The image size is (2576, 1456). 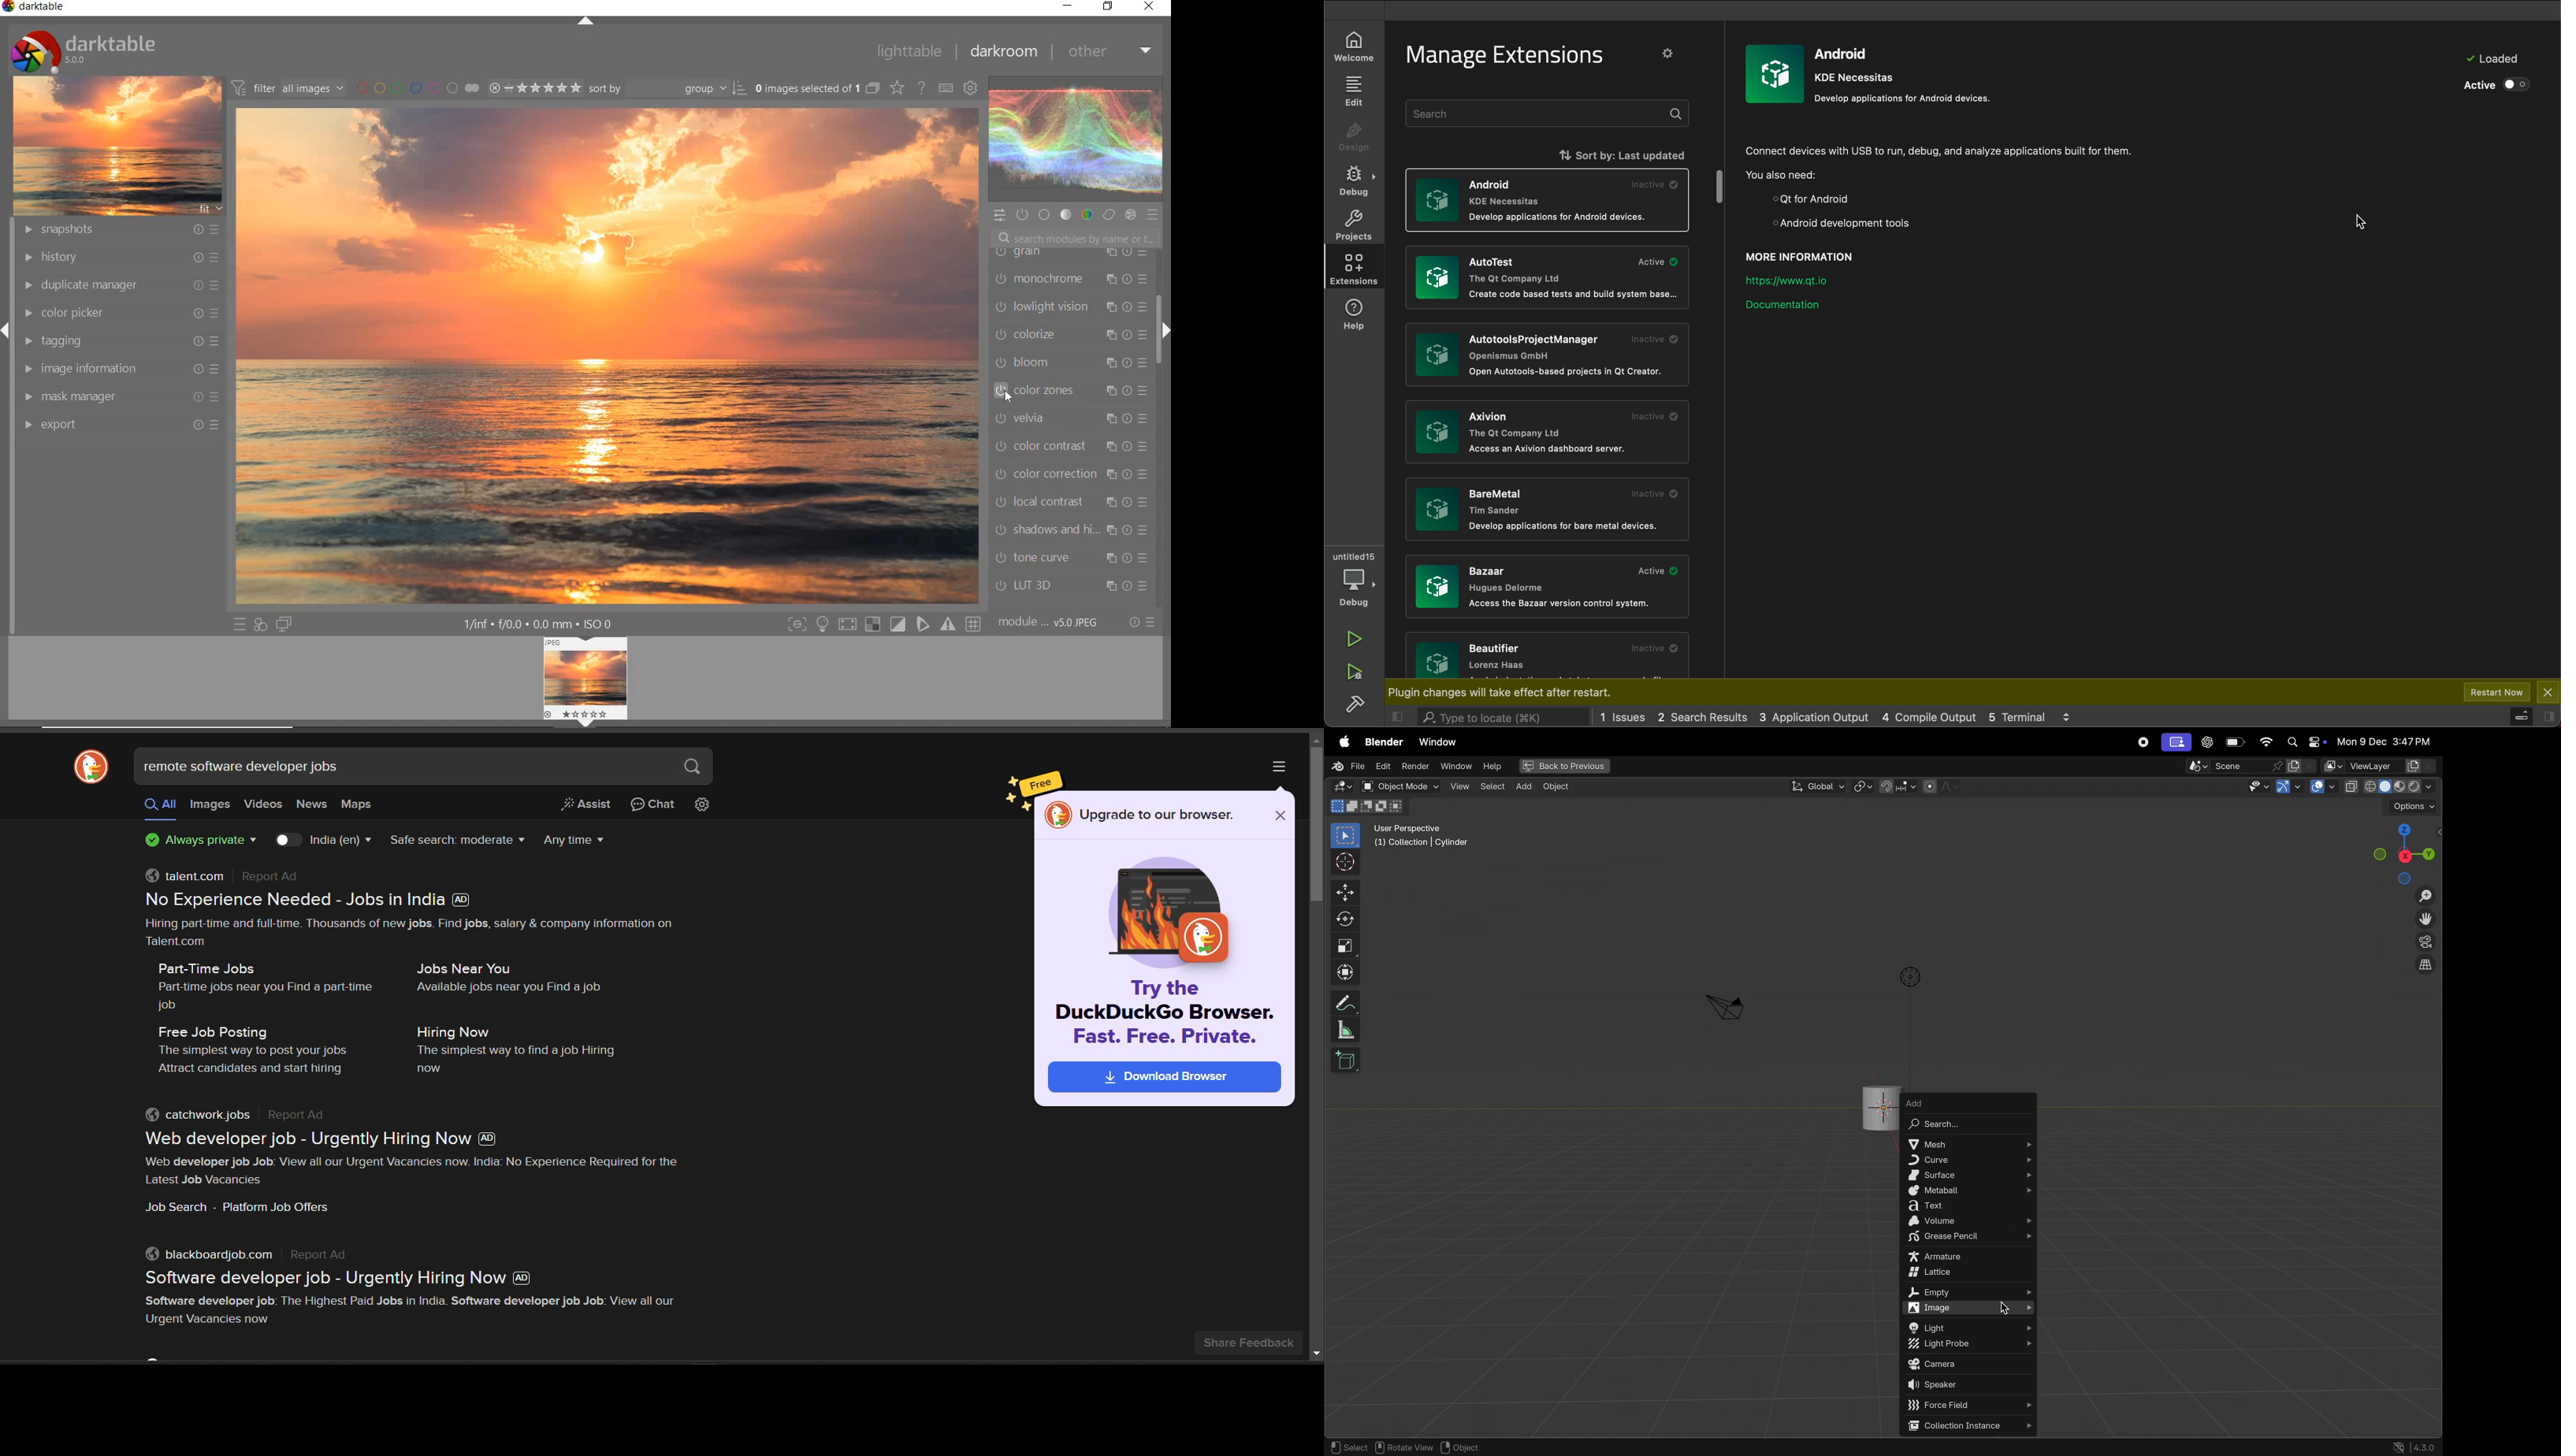 What do you see at coordinates (1050, 623) in the screenshot?
I see `MODULE ORDER` at bounding box center [1050, 623].